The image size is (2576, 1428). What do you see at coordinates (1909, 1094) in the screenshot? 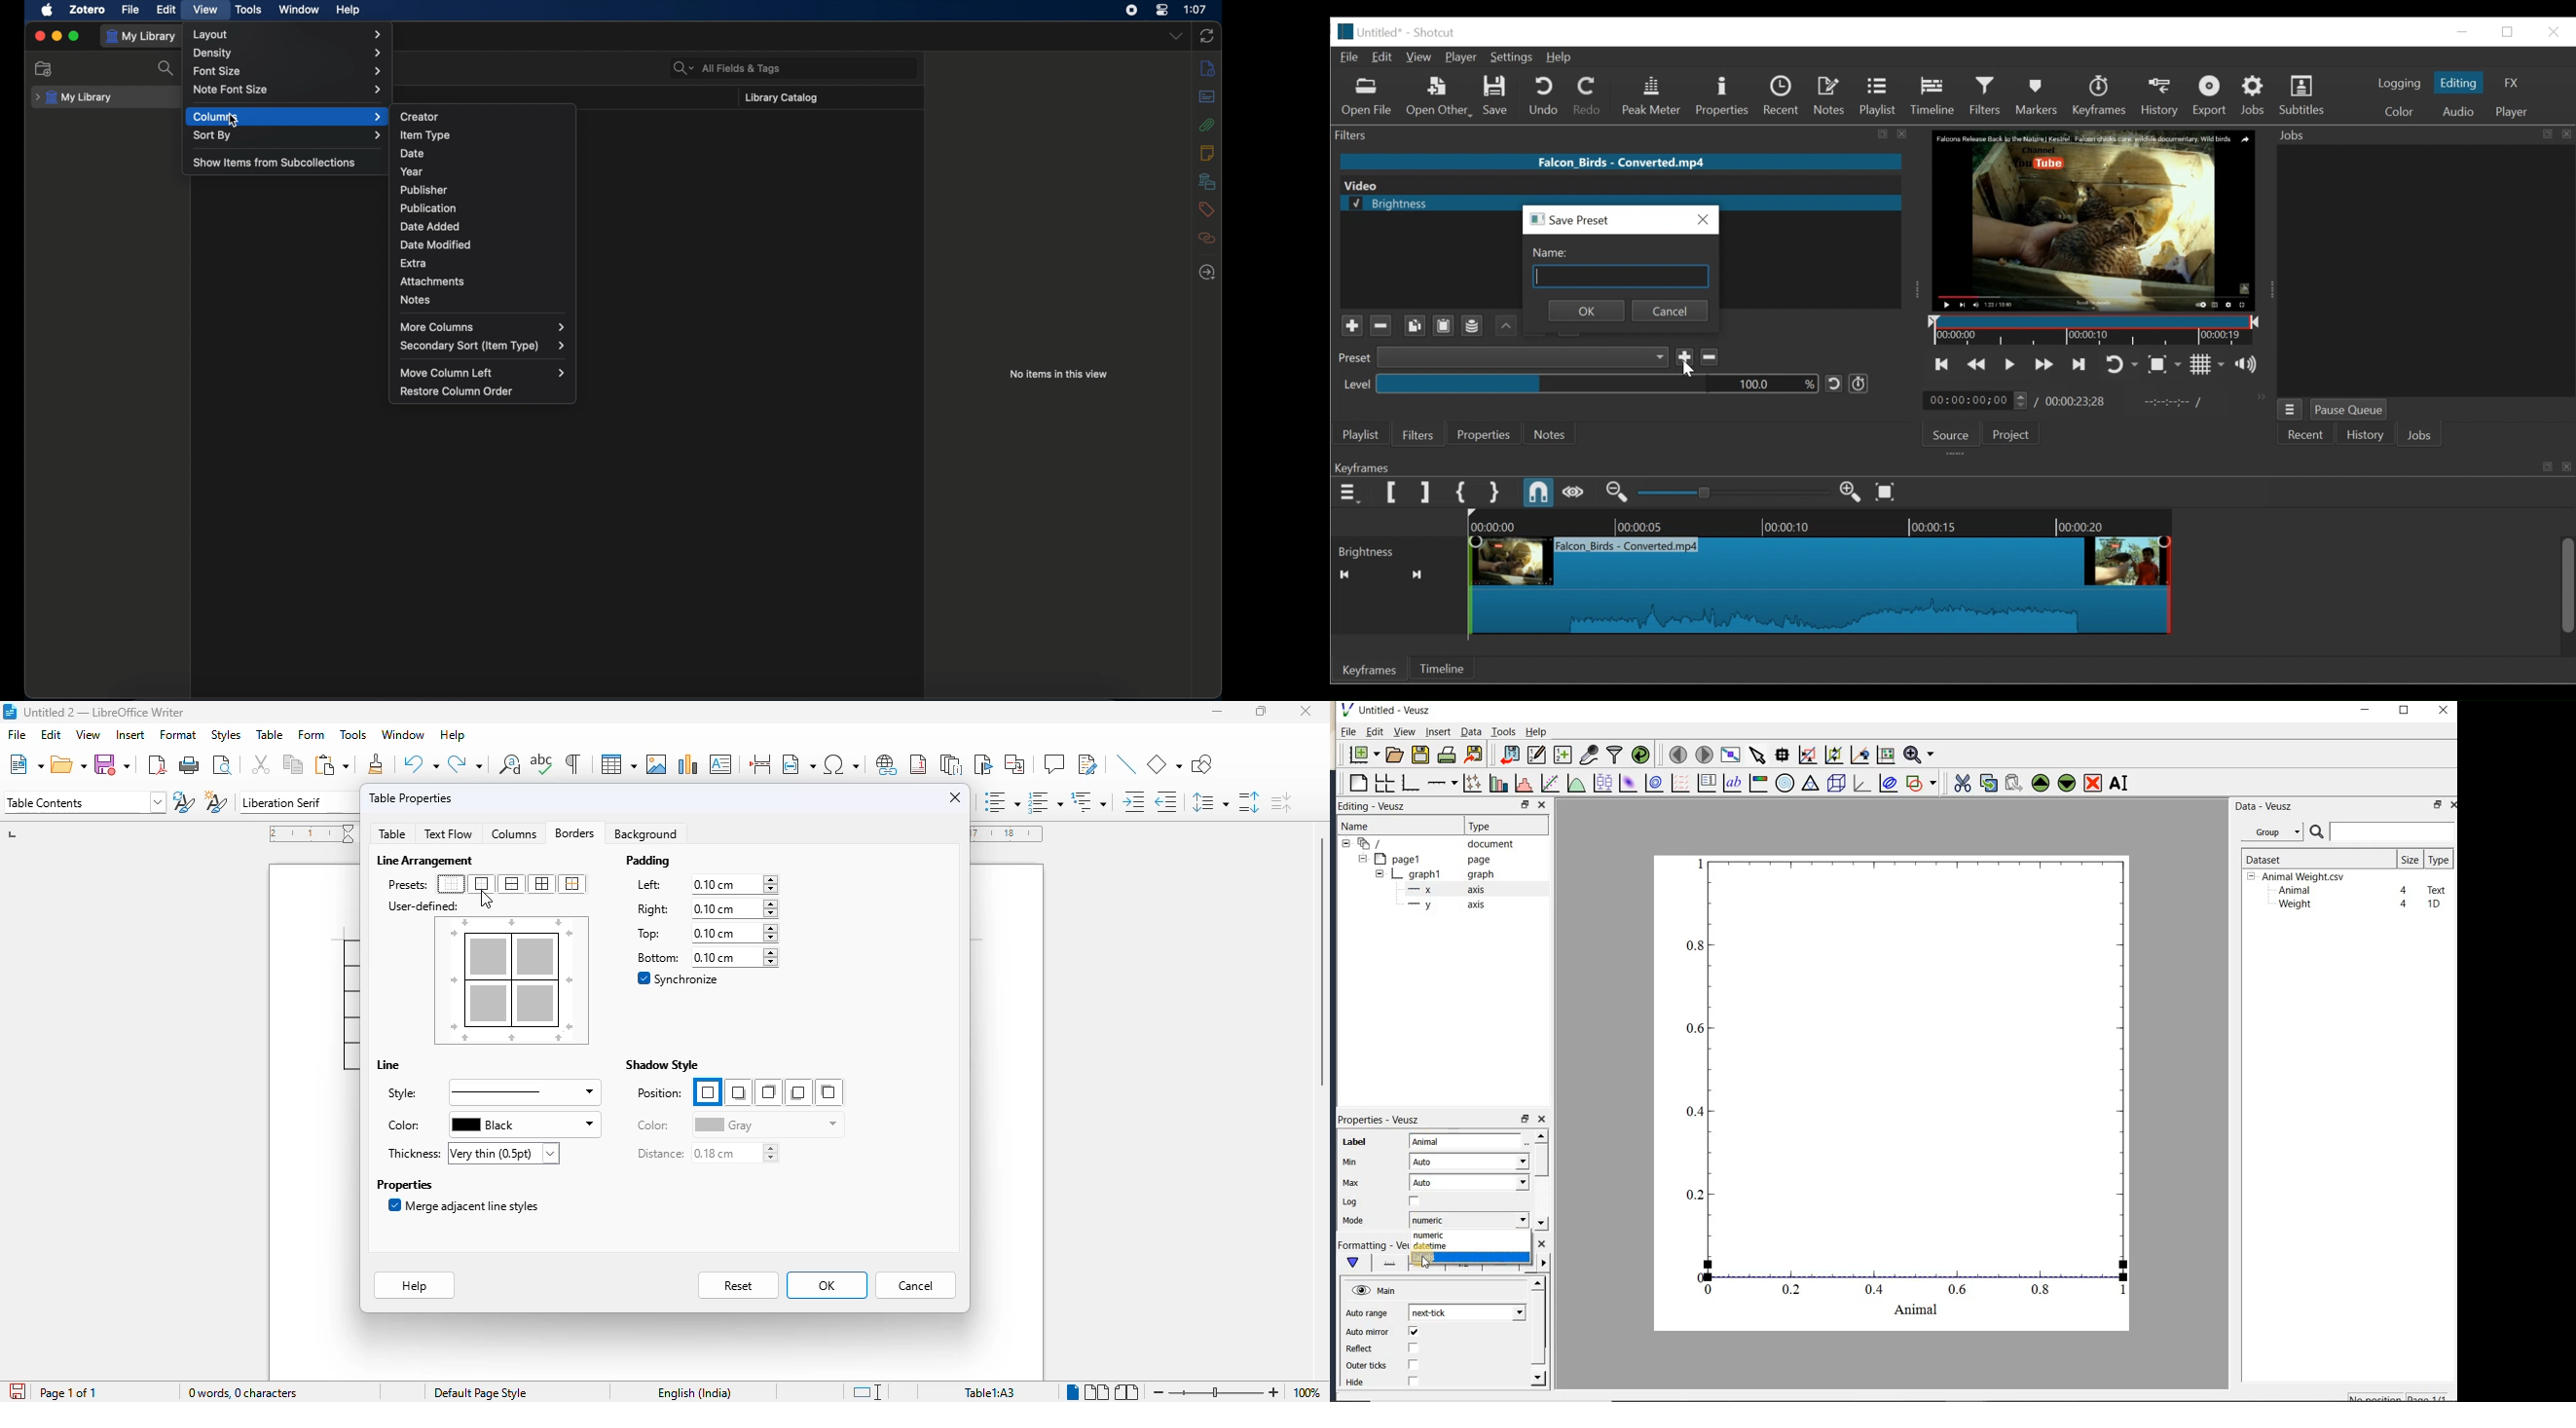
I see `graph` at bounding box center [1909, 1094].